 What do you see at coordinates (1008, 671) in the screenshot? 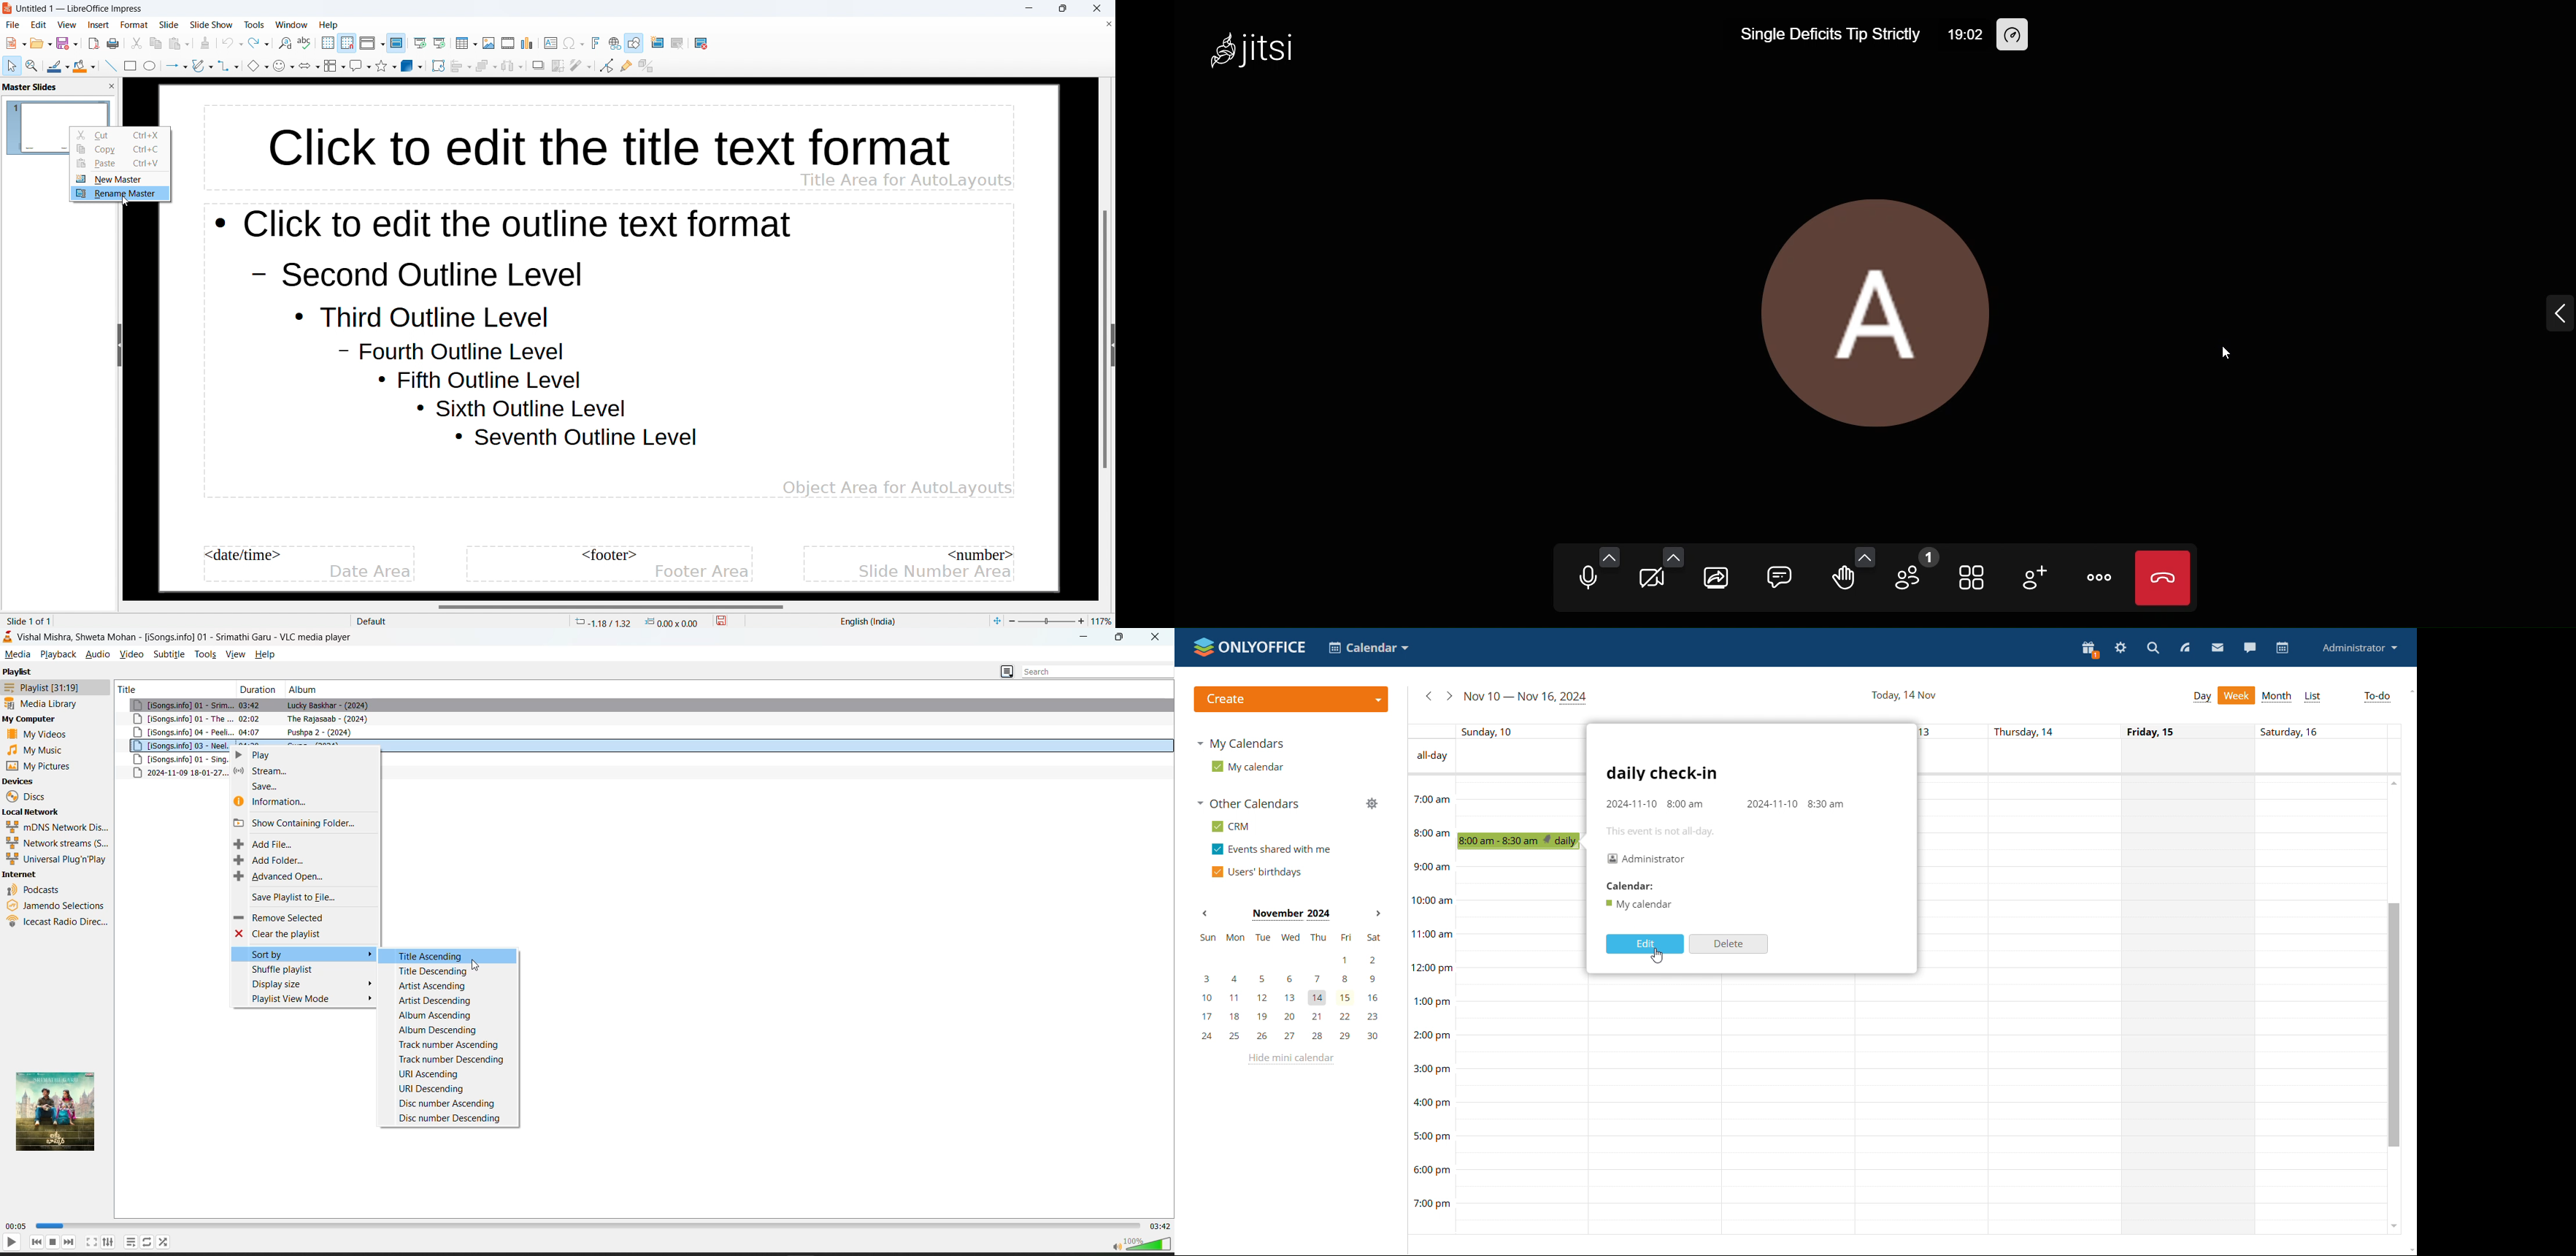
I see `change playlist view` at bounding box center [1008, 671].